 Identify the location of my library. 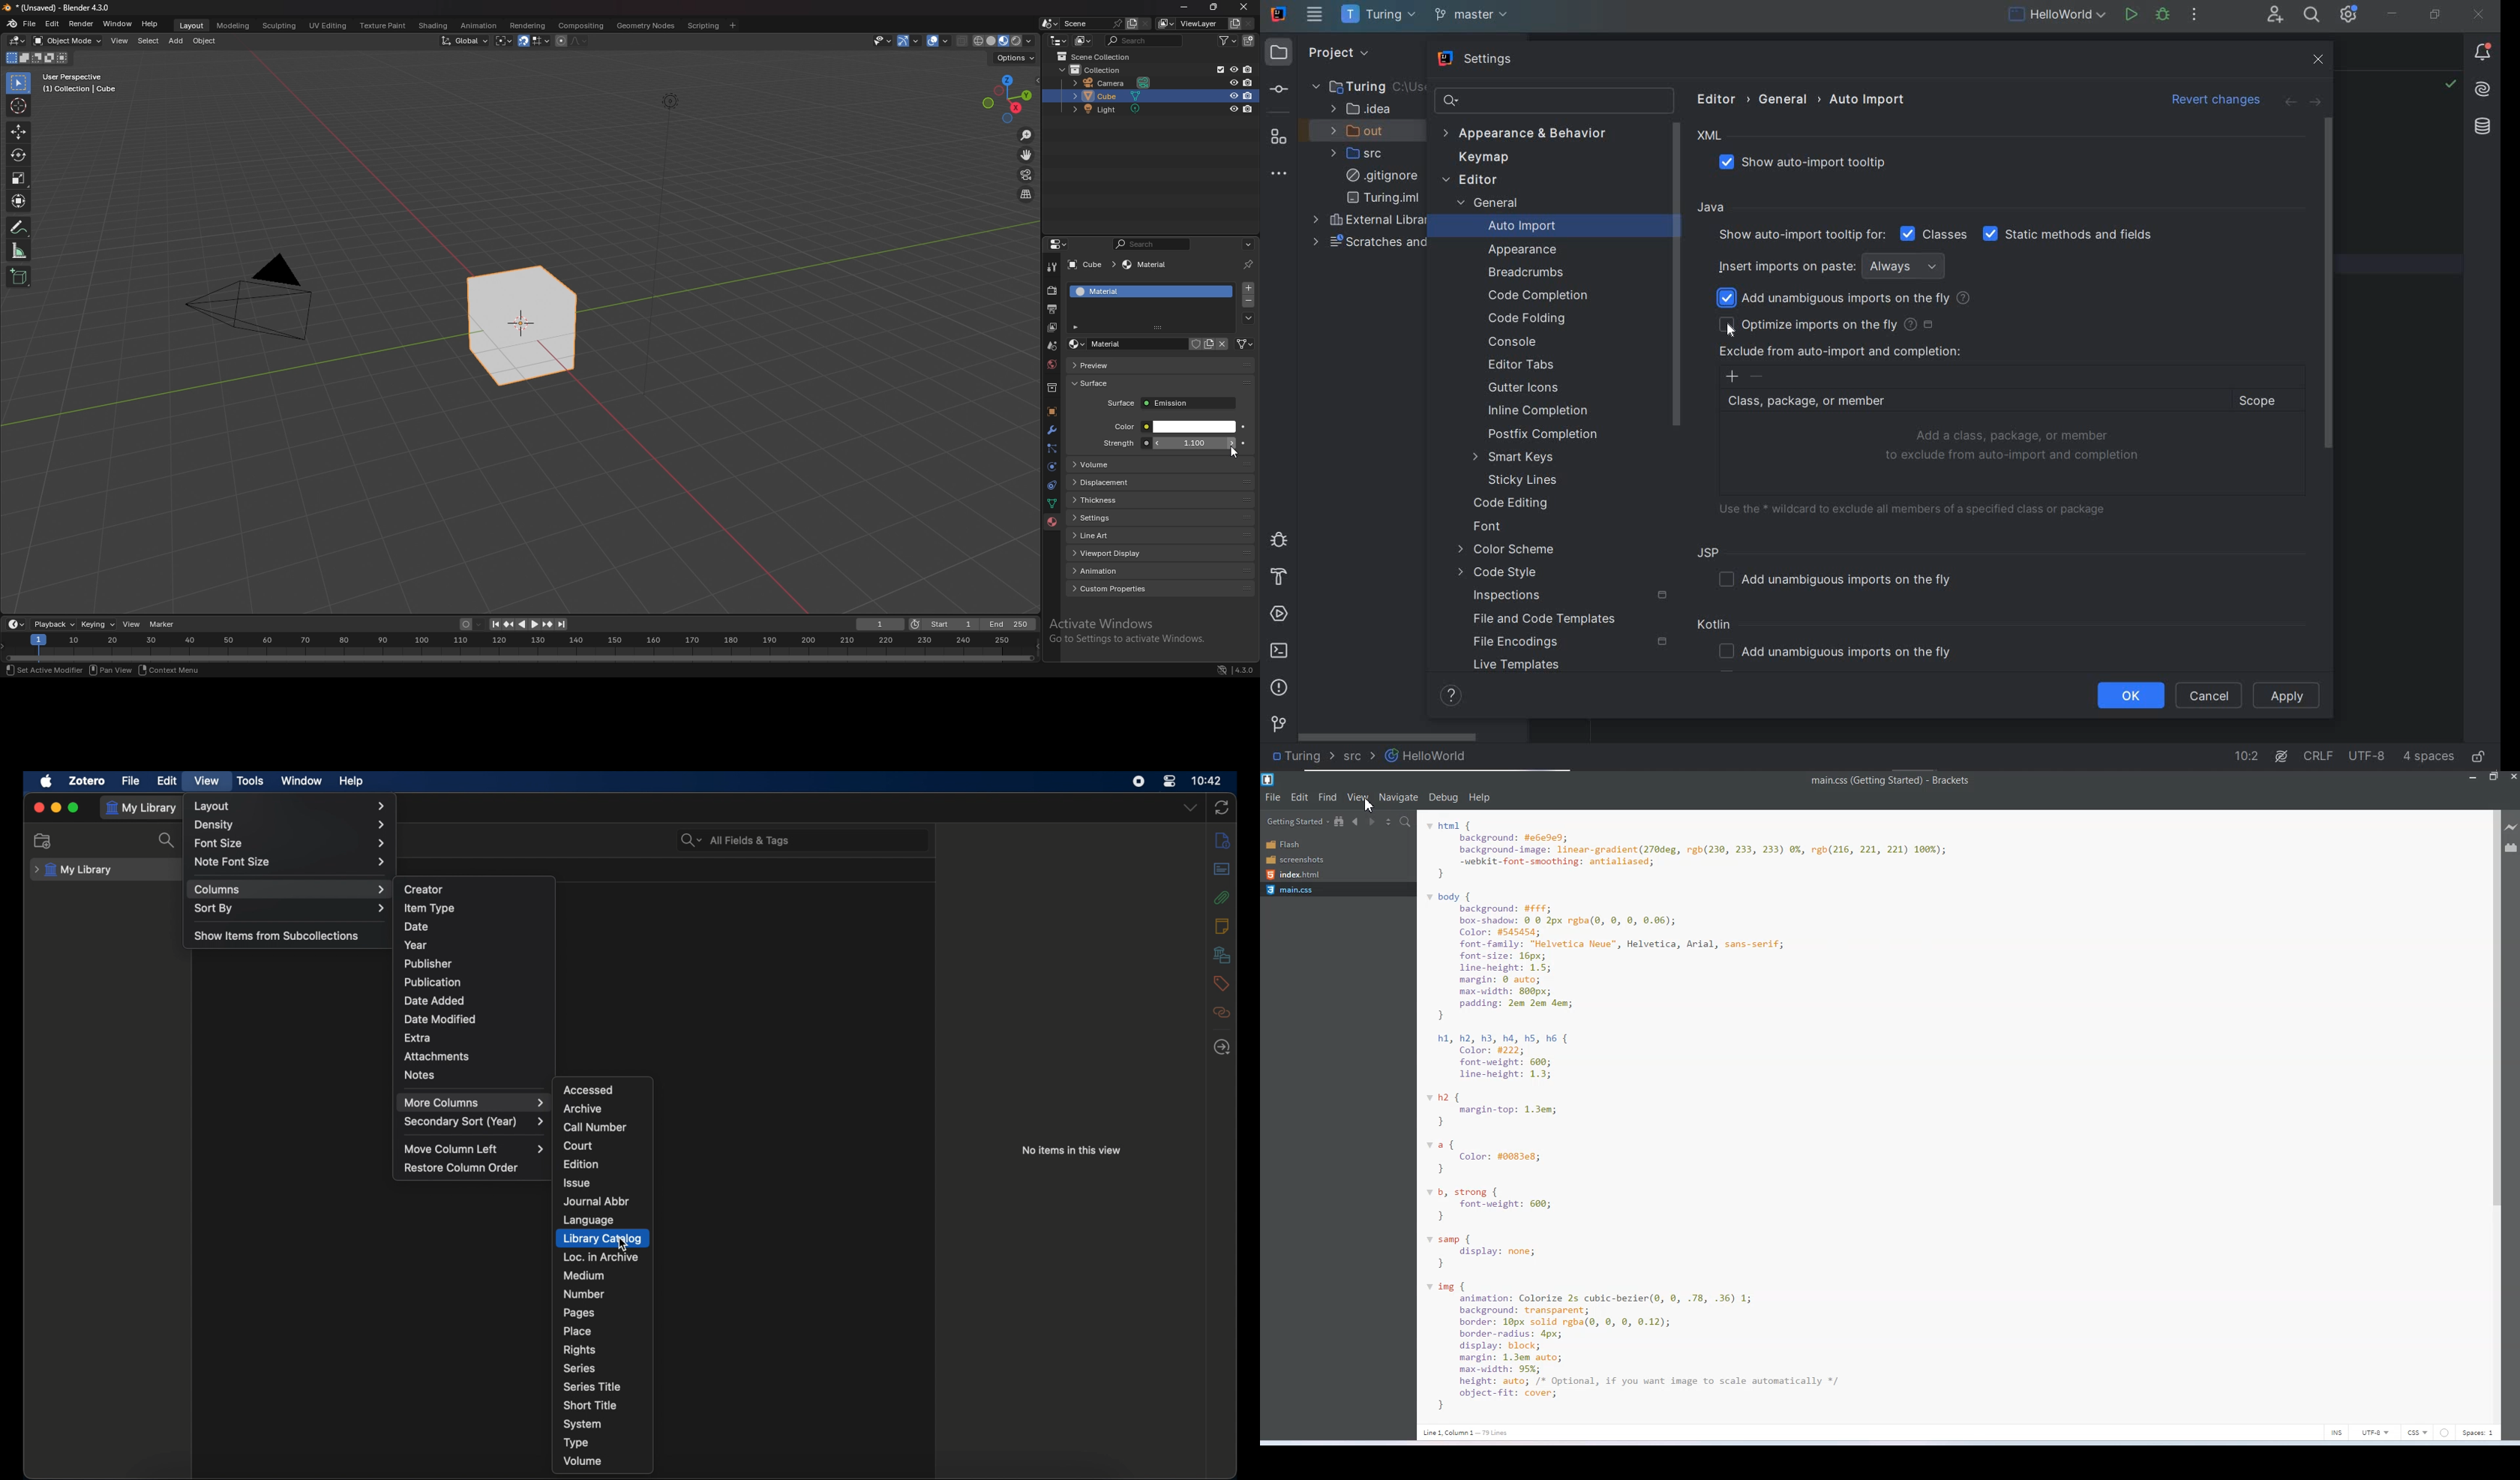
(74, 870).